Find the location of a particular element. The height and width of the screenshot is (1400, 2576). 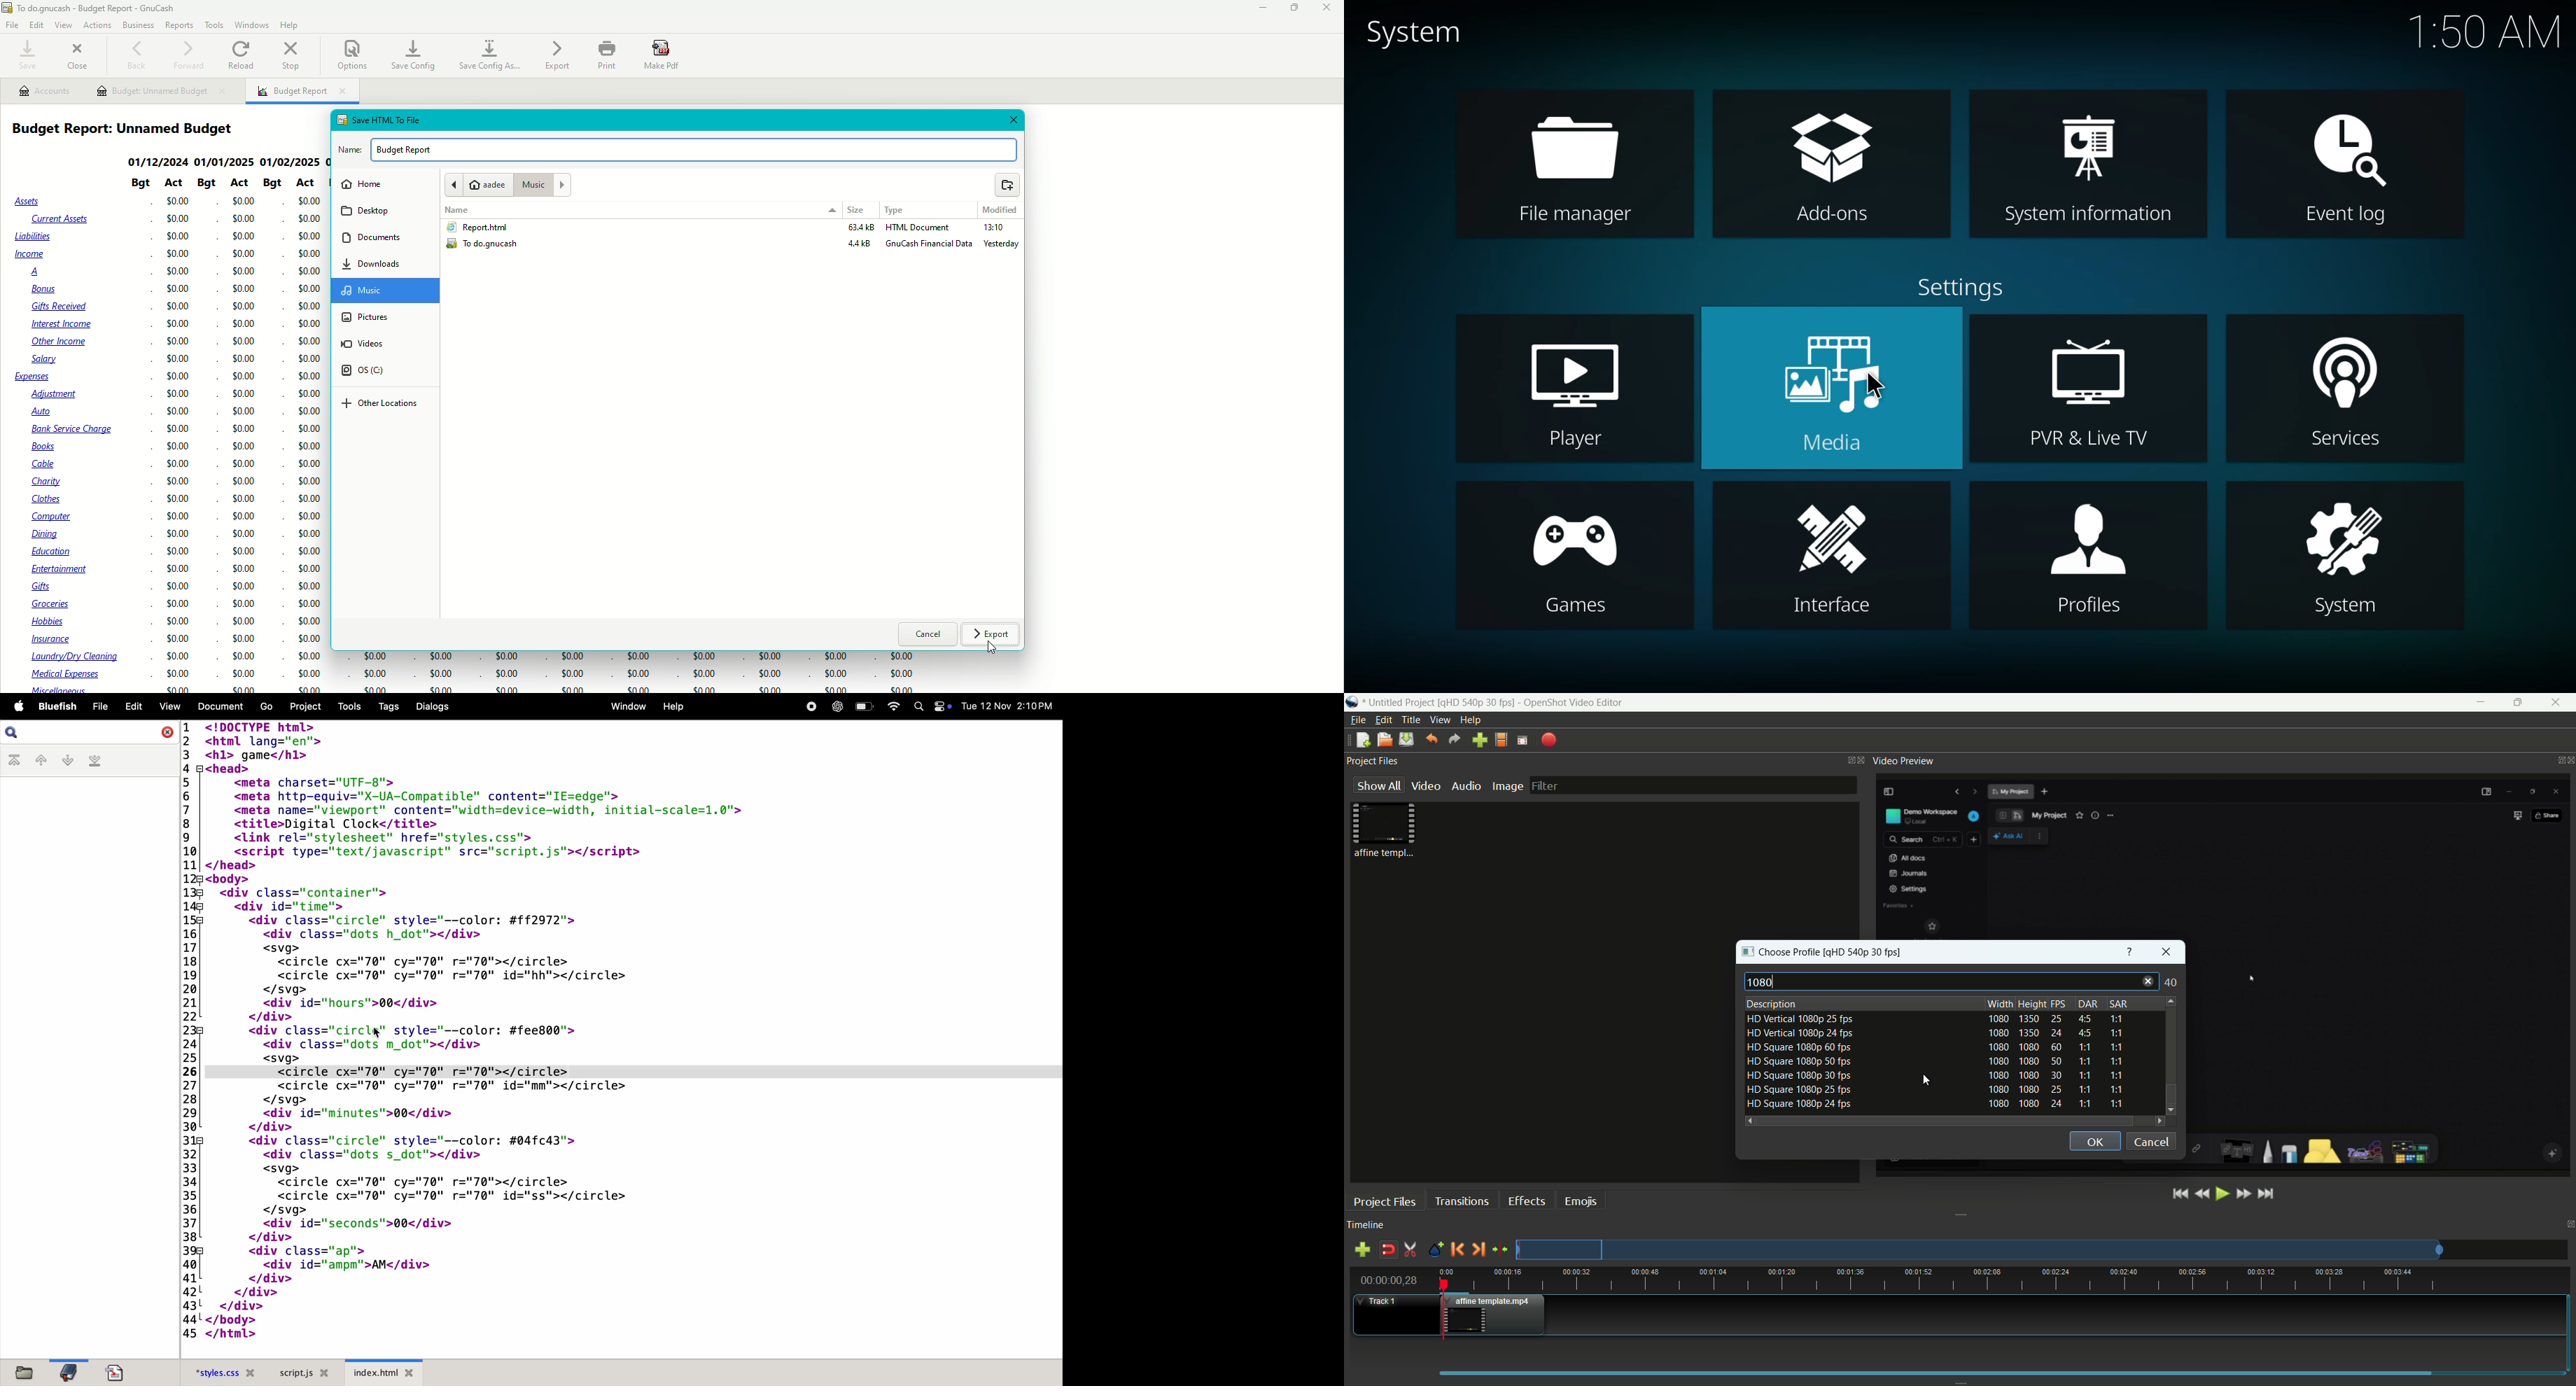

file menu is located at coordinates (1357, 720).